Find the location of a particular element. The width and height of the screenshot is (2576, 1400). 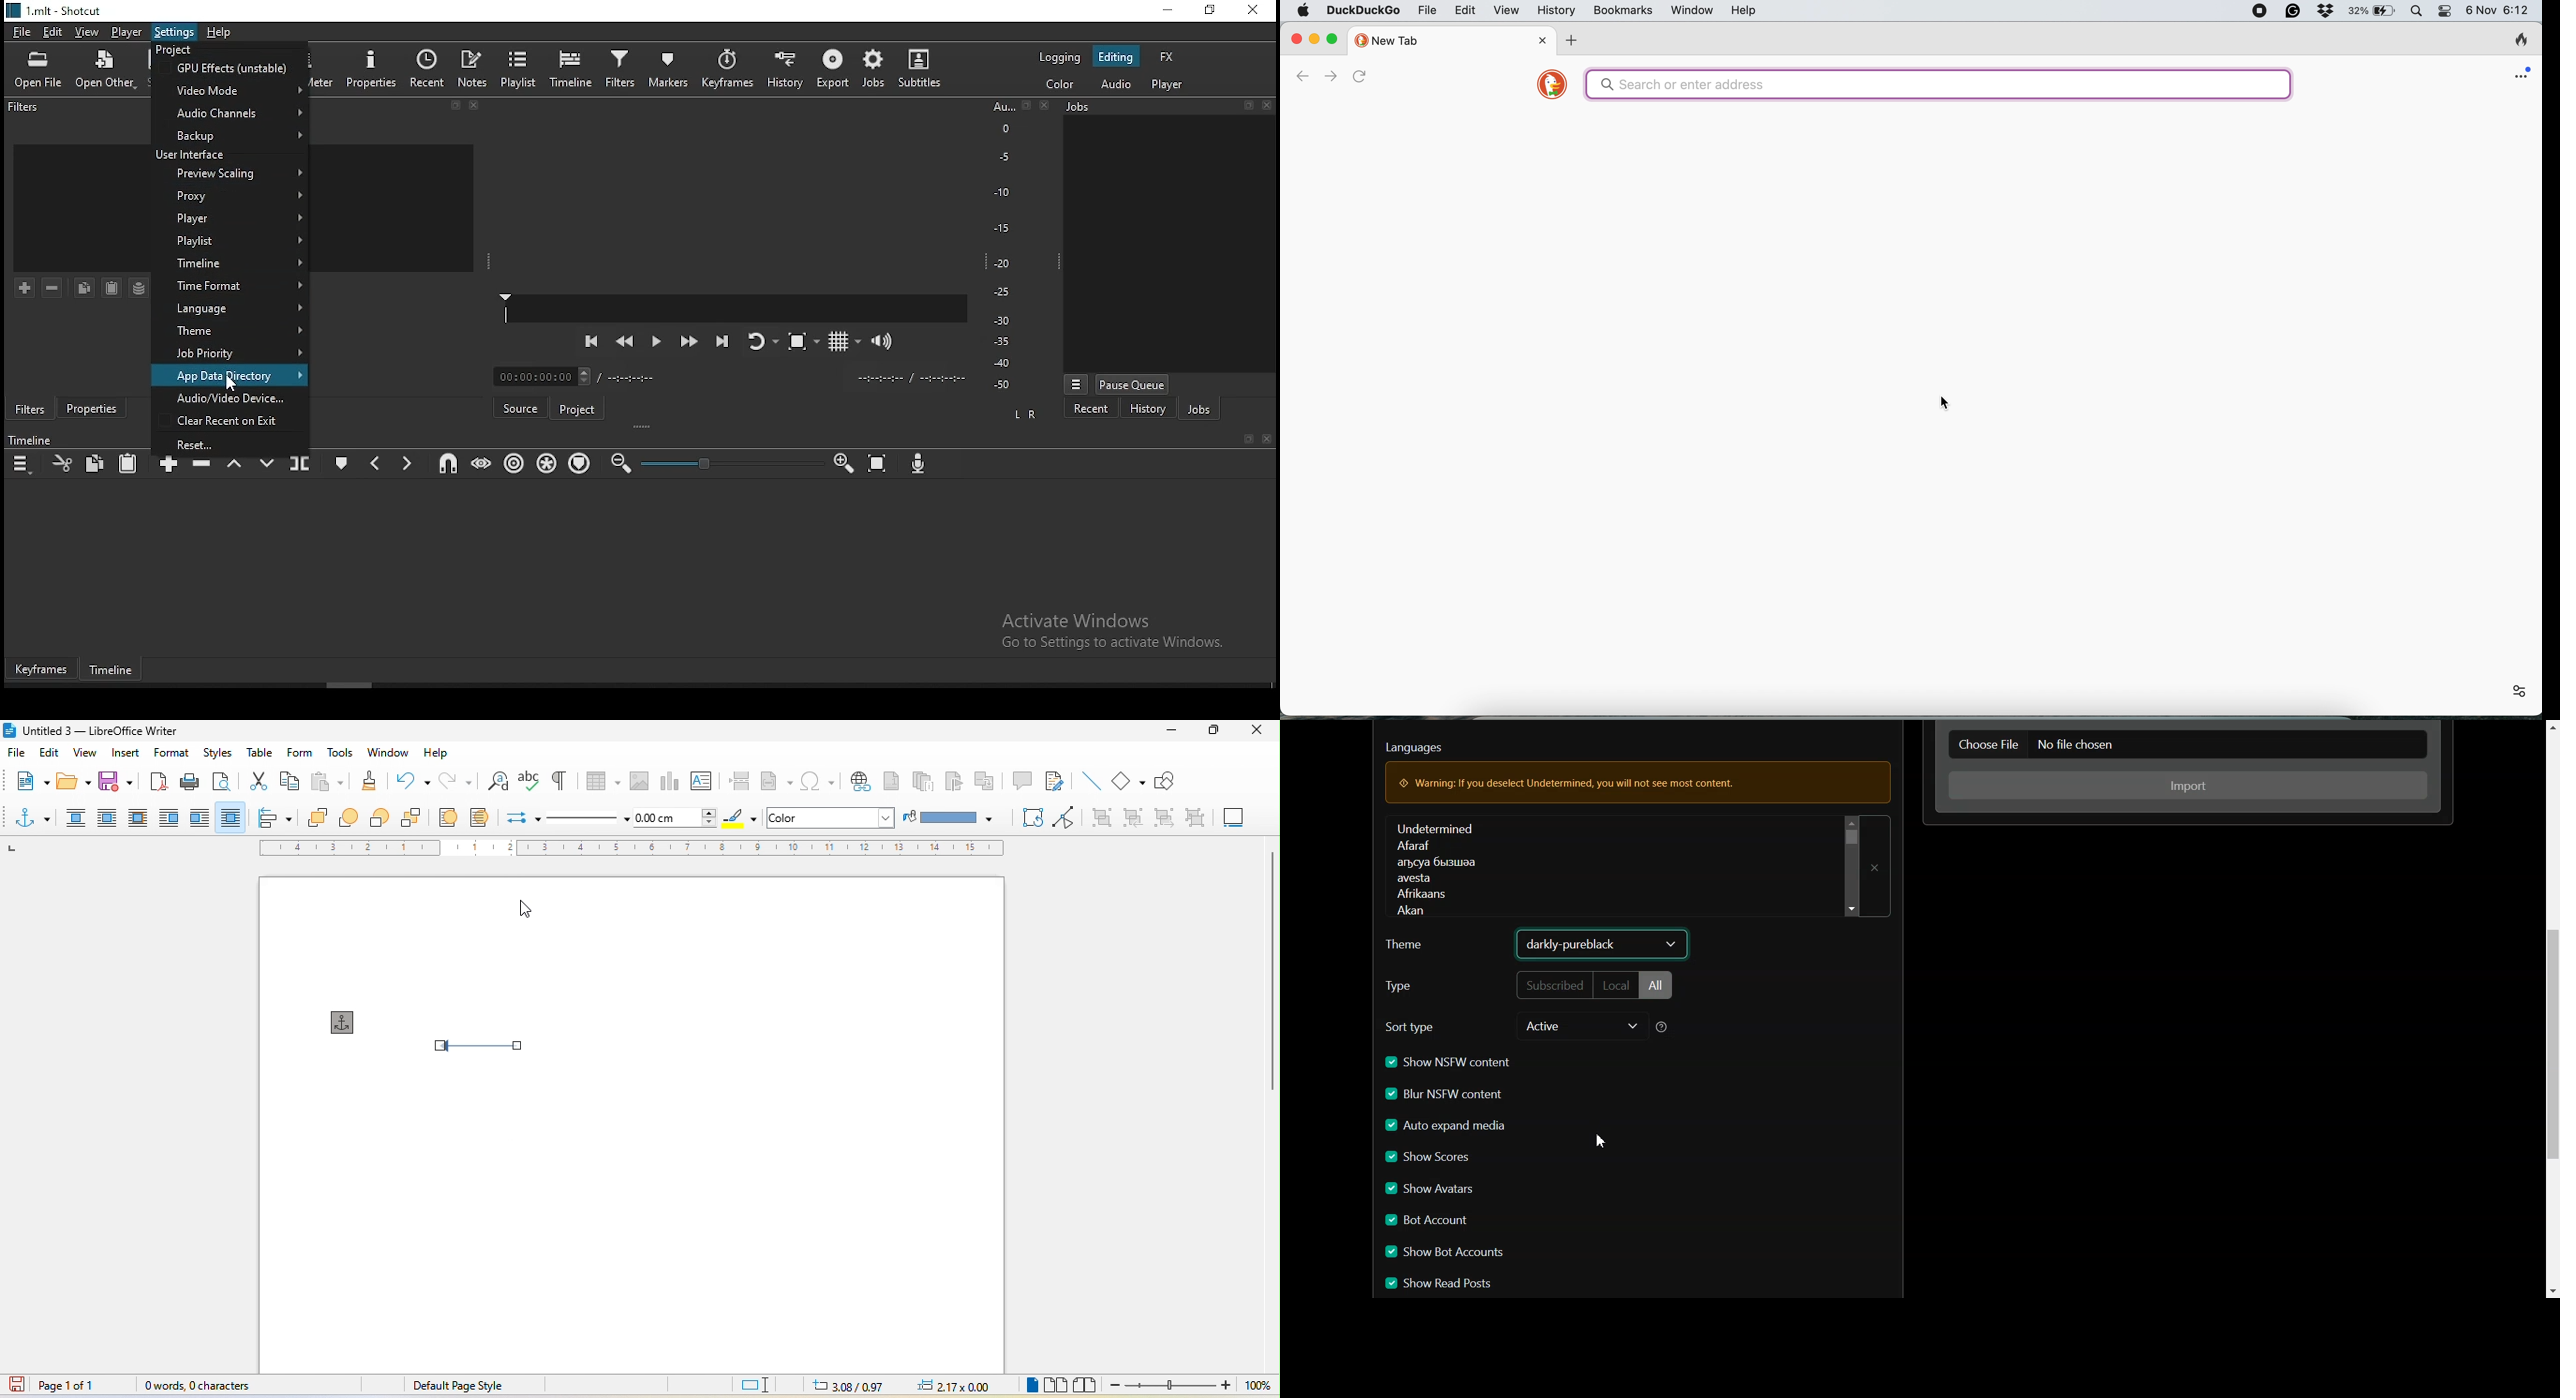

theme is located at coordinates (230, 332).